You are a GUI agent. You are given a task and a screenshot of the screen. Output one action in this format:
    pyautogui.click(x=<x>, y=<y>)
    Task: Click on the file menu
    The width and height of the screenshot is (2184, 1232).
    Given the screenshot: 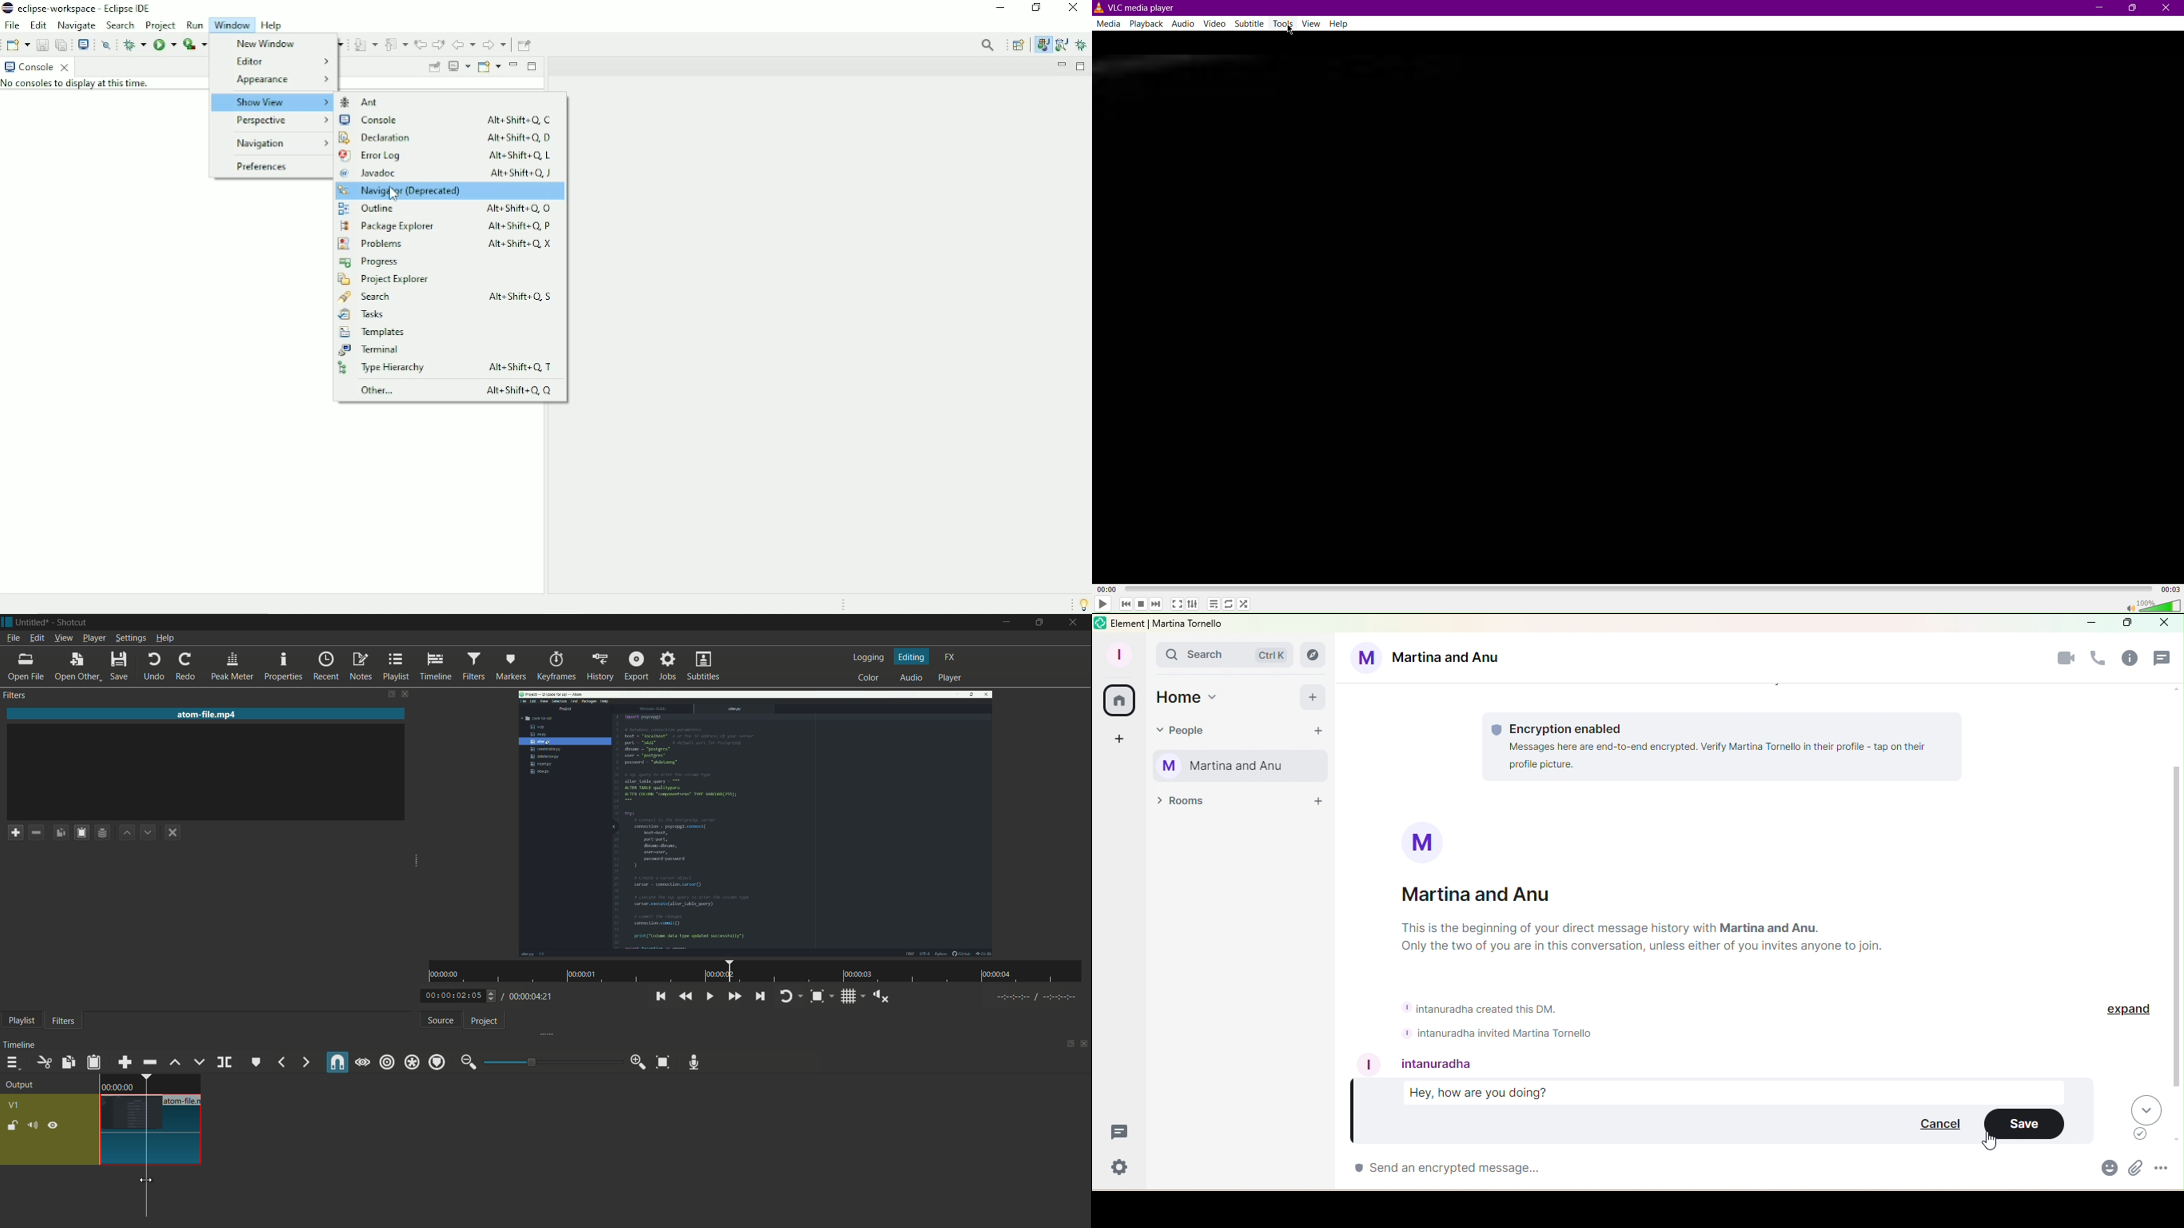 What is the action you would take?
    pyautogui.click(x=14, y=638)
    